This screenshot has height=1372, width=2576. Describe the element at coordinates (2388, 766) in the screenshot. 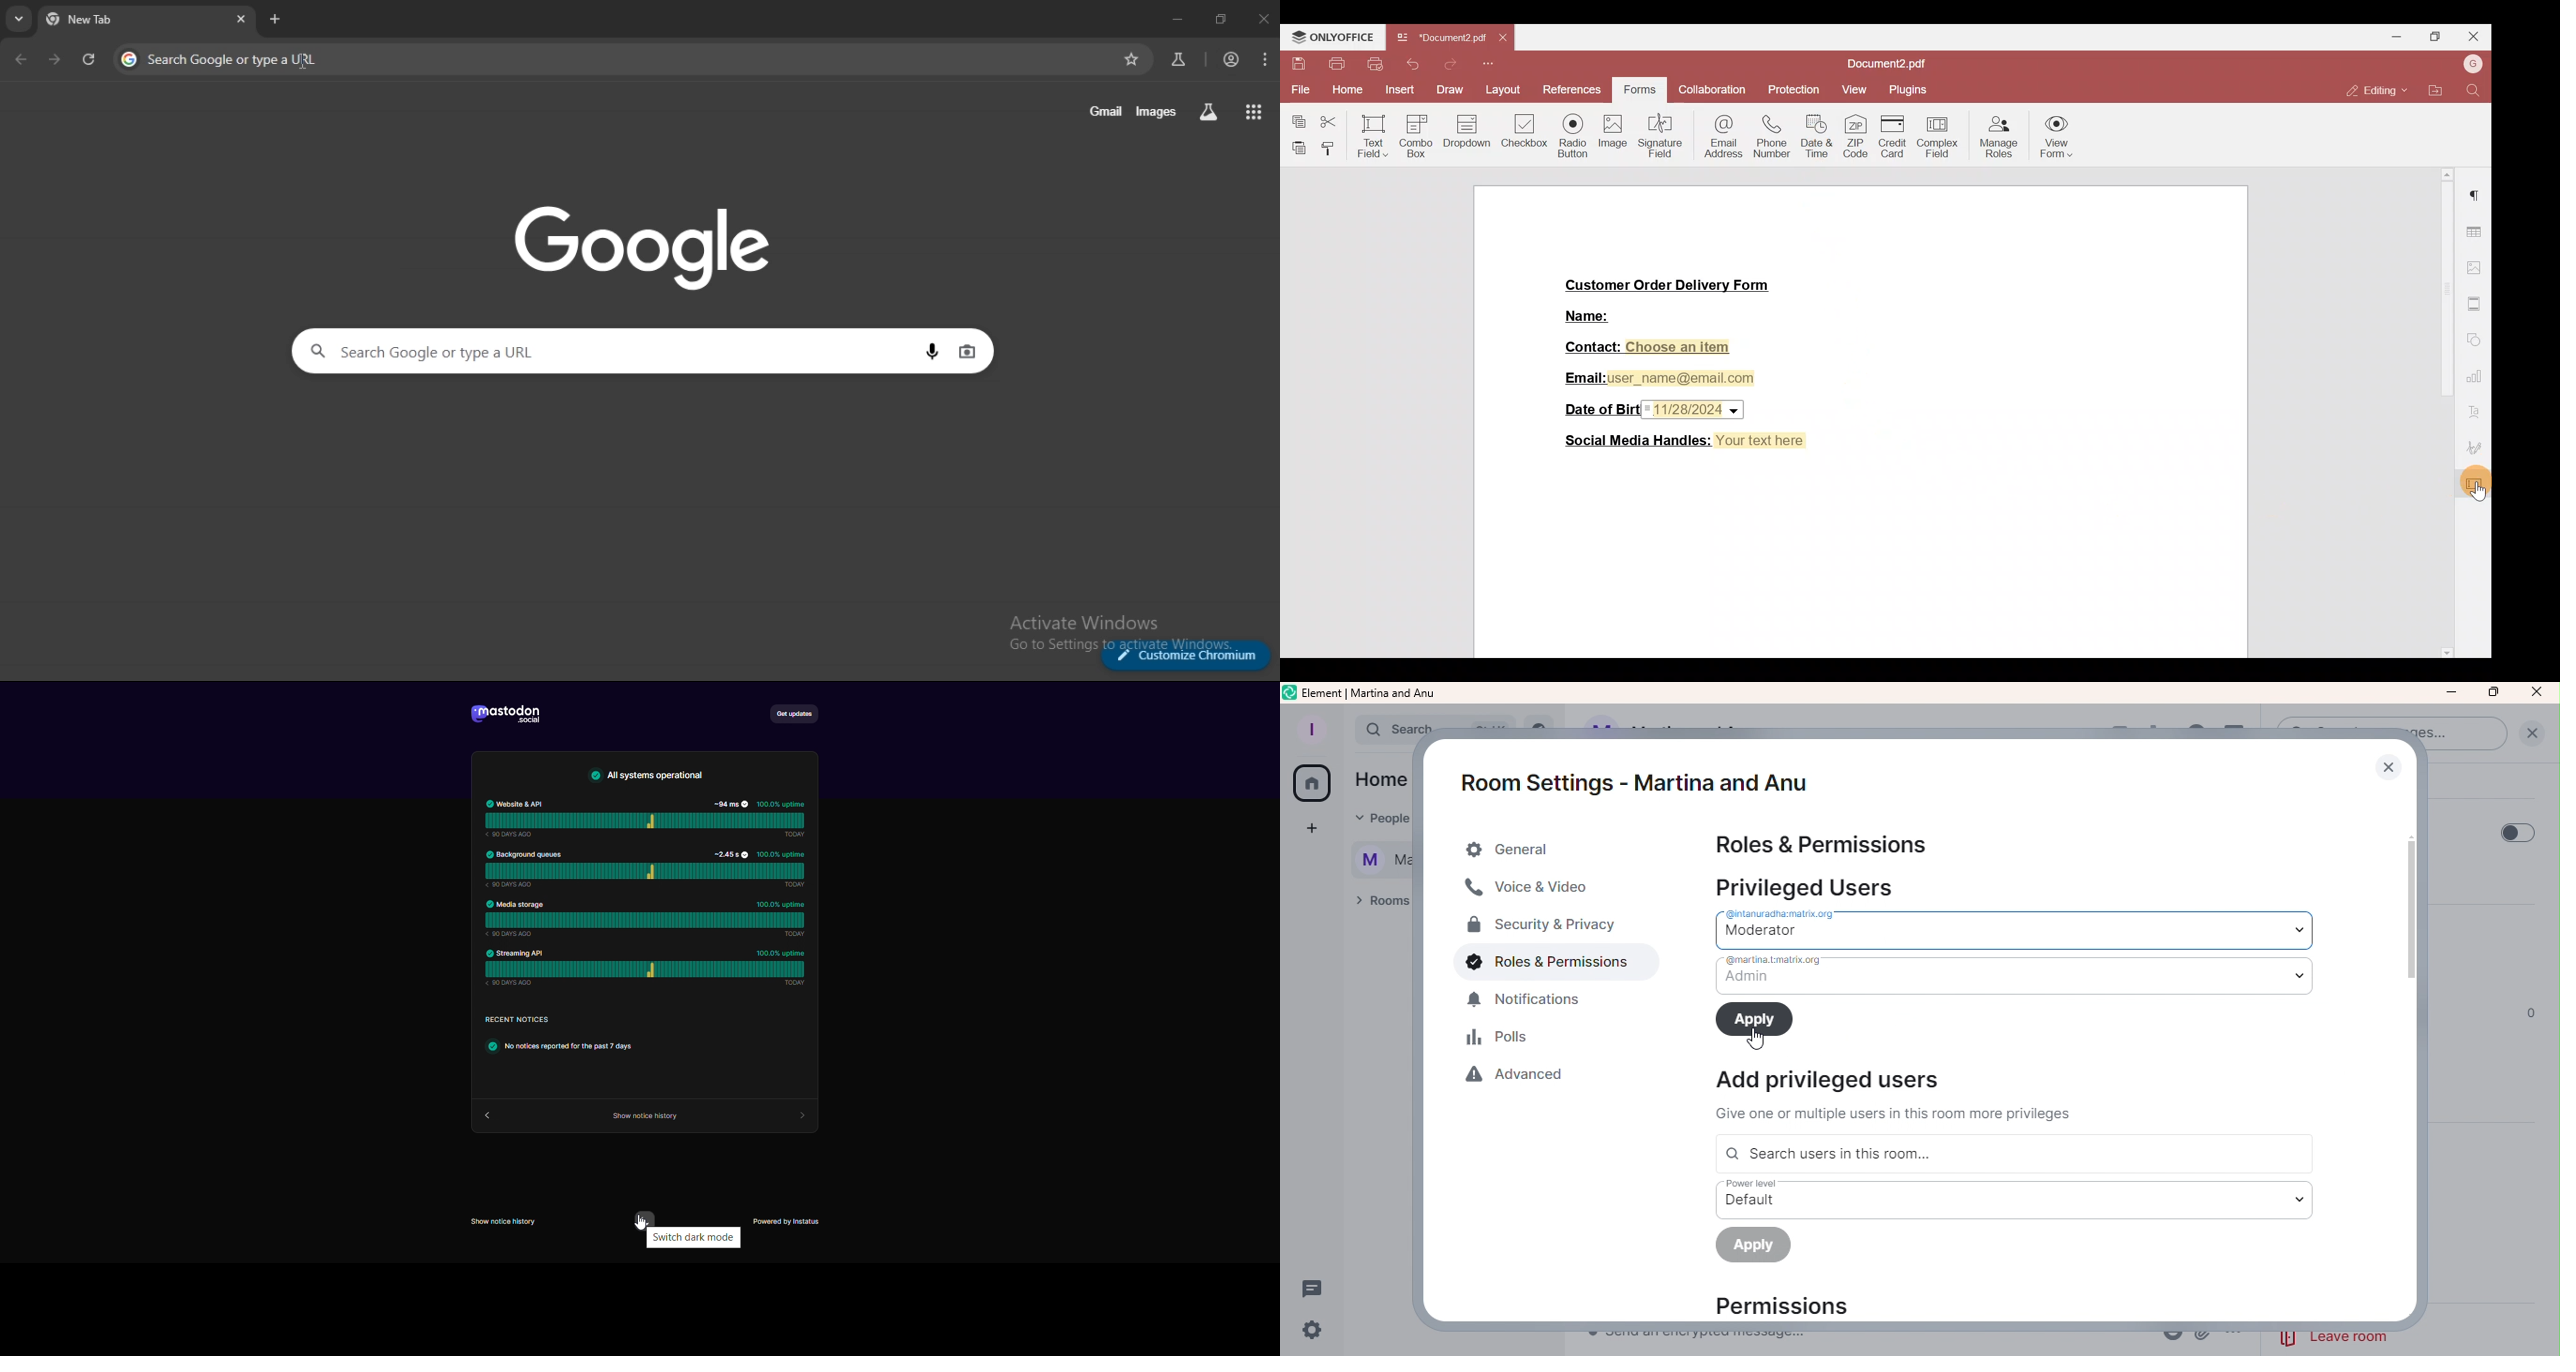

I see `Close` at that location.